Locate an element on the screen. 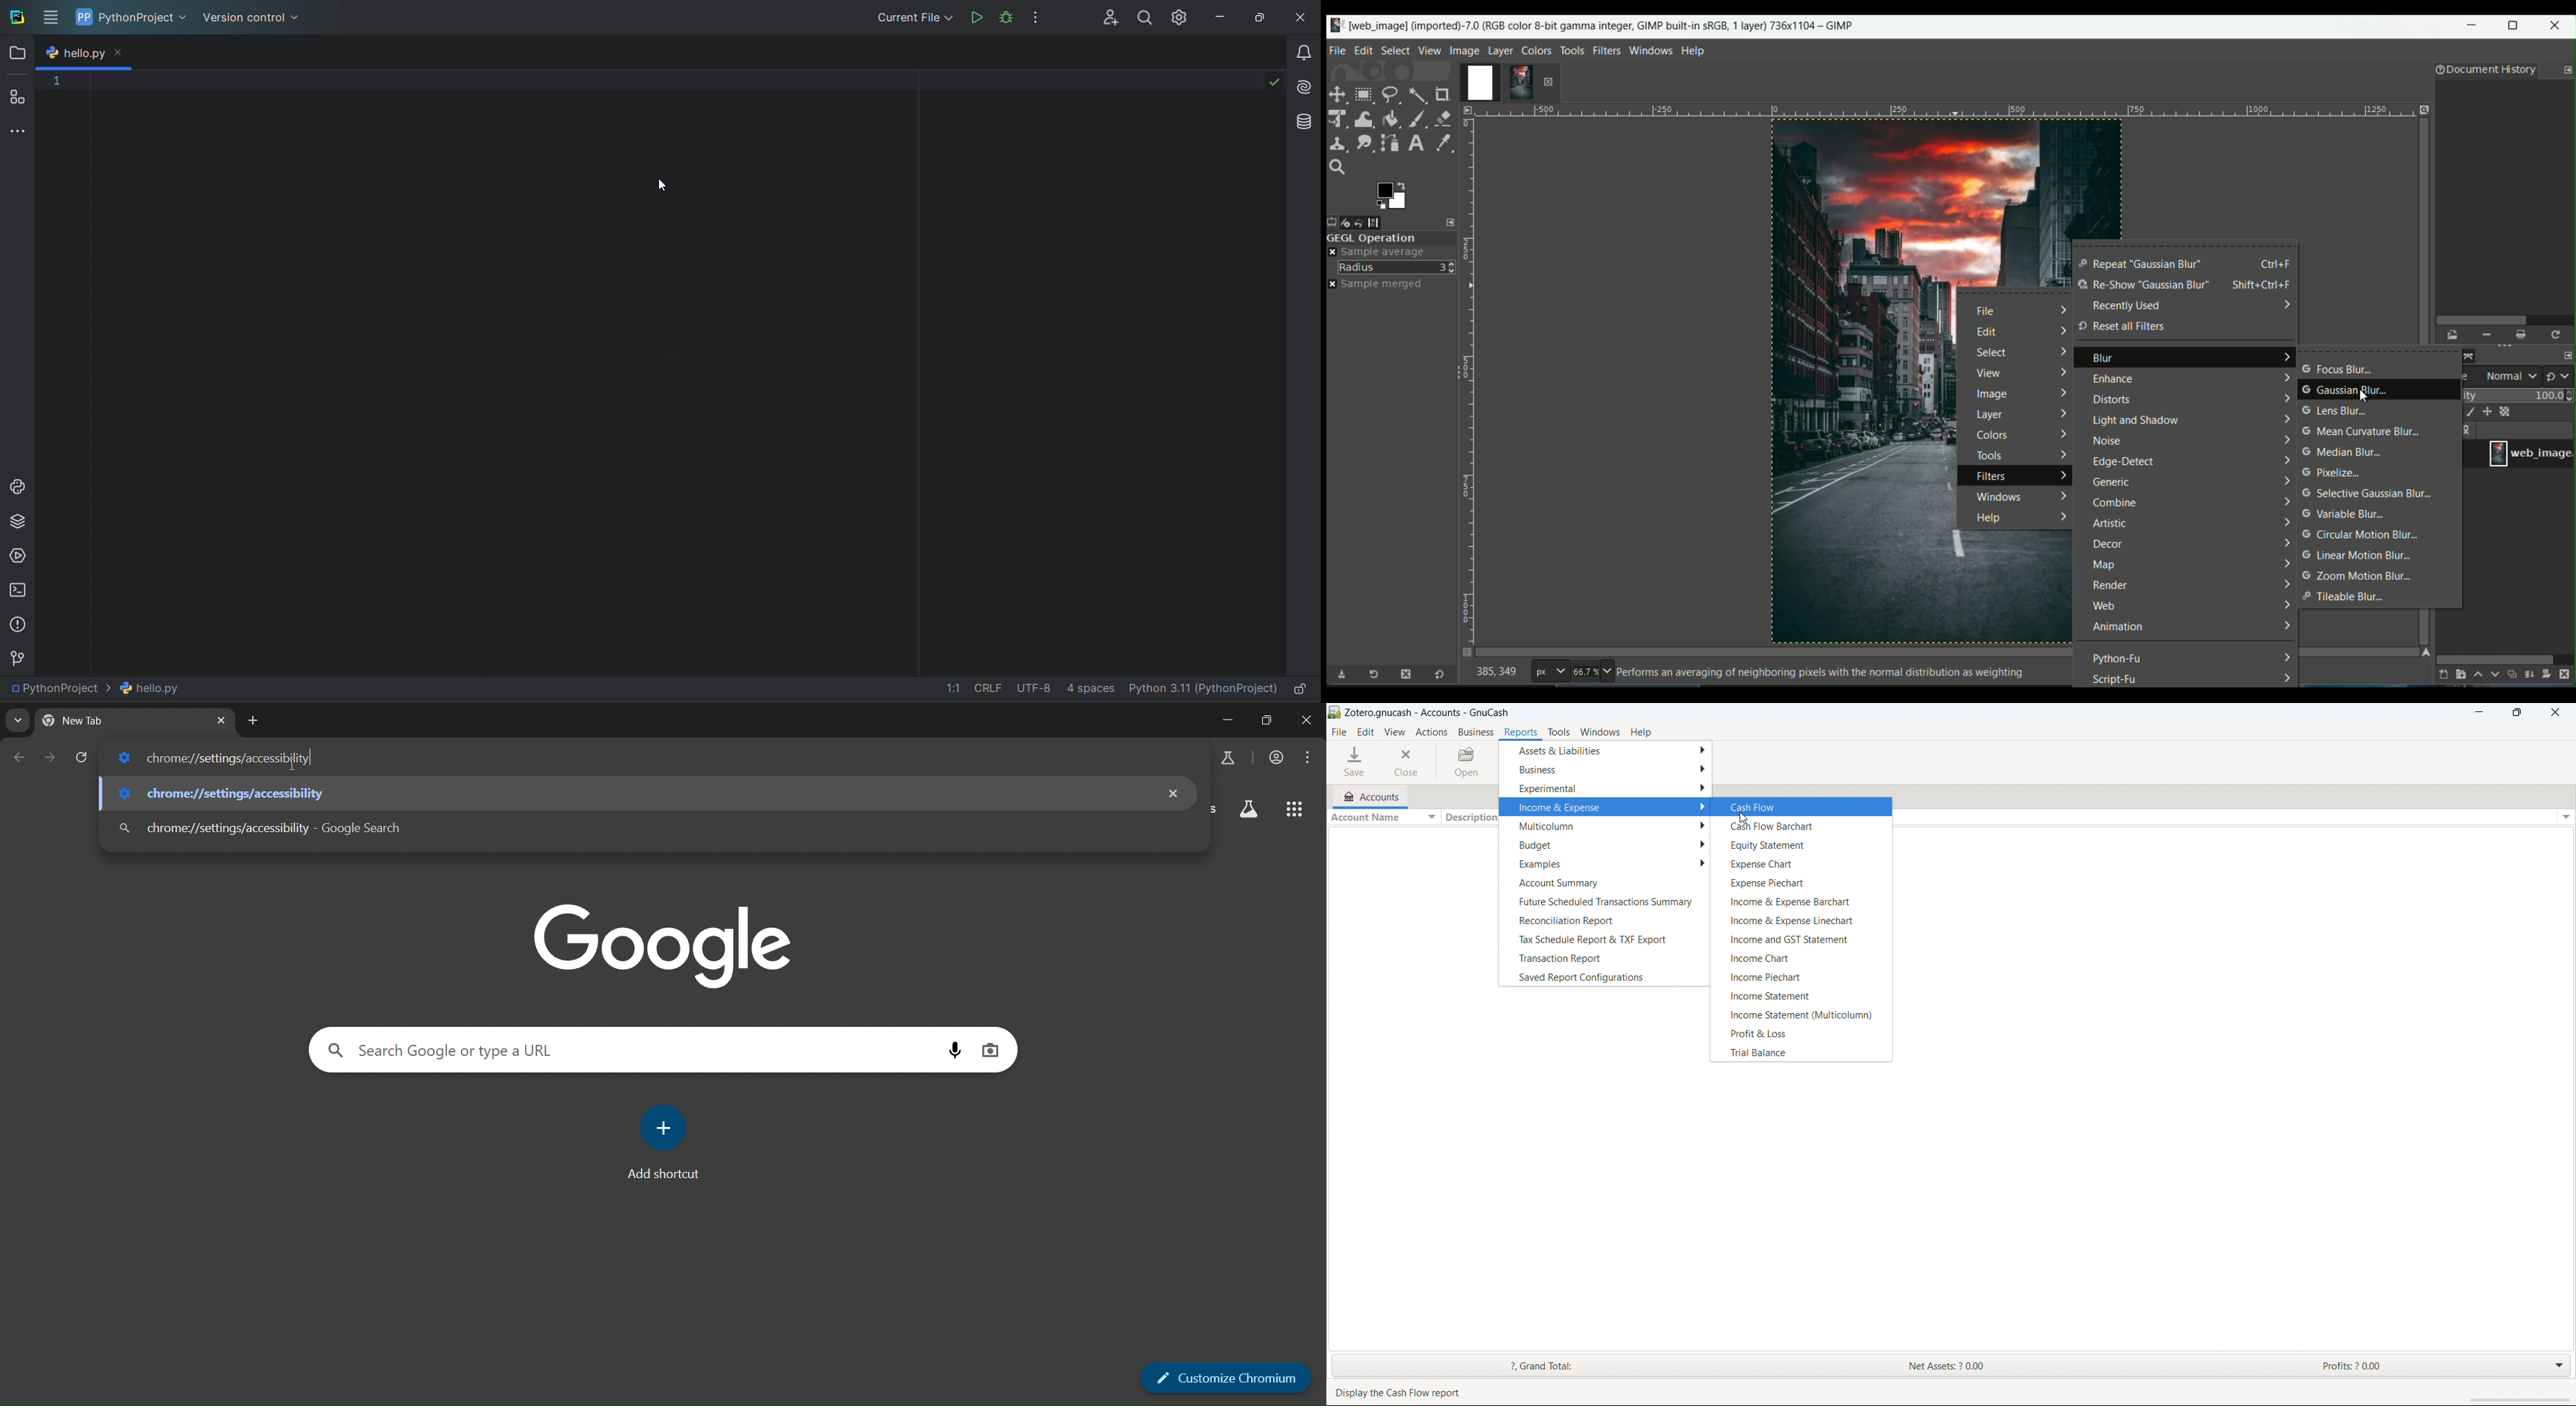  problem is located at coordinates (18, 623).